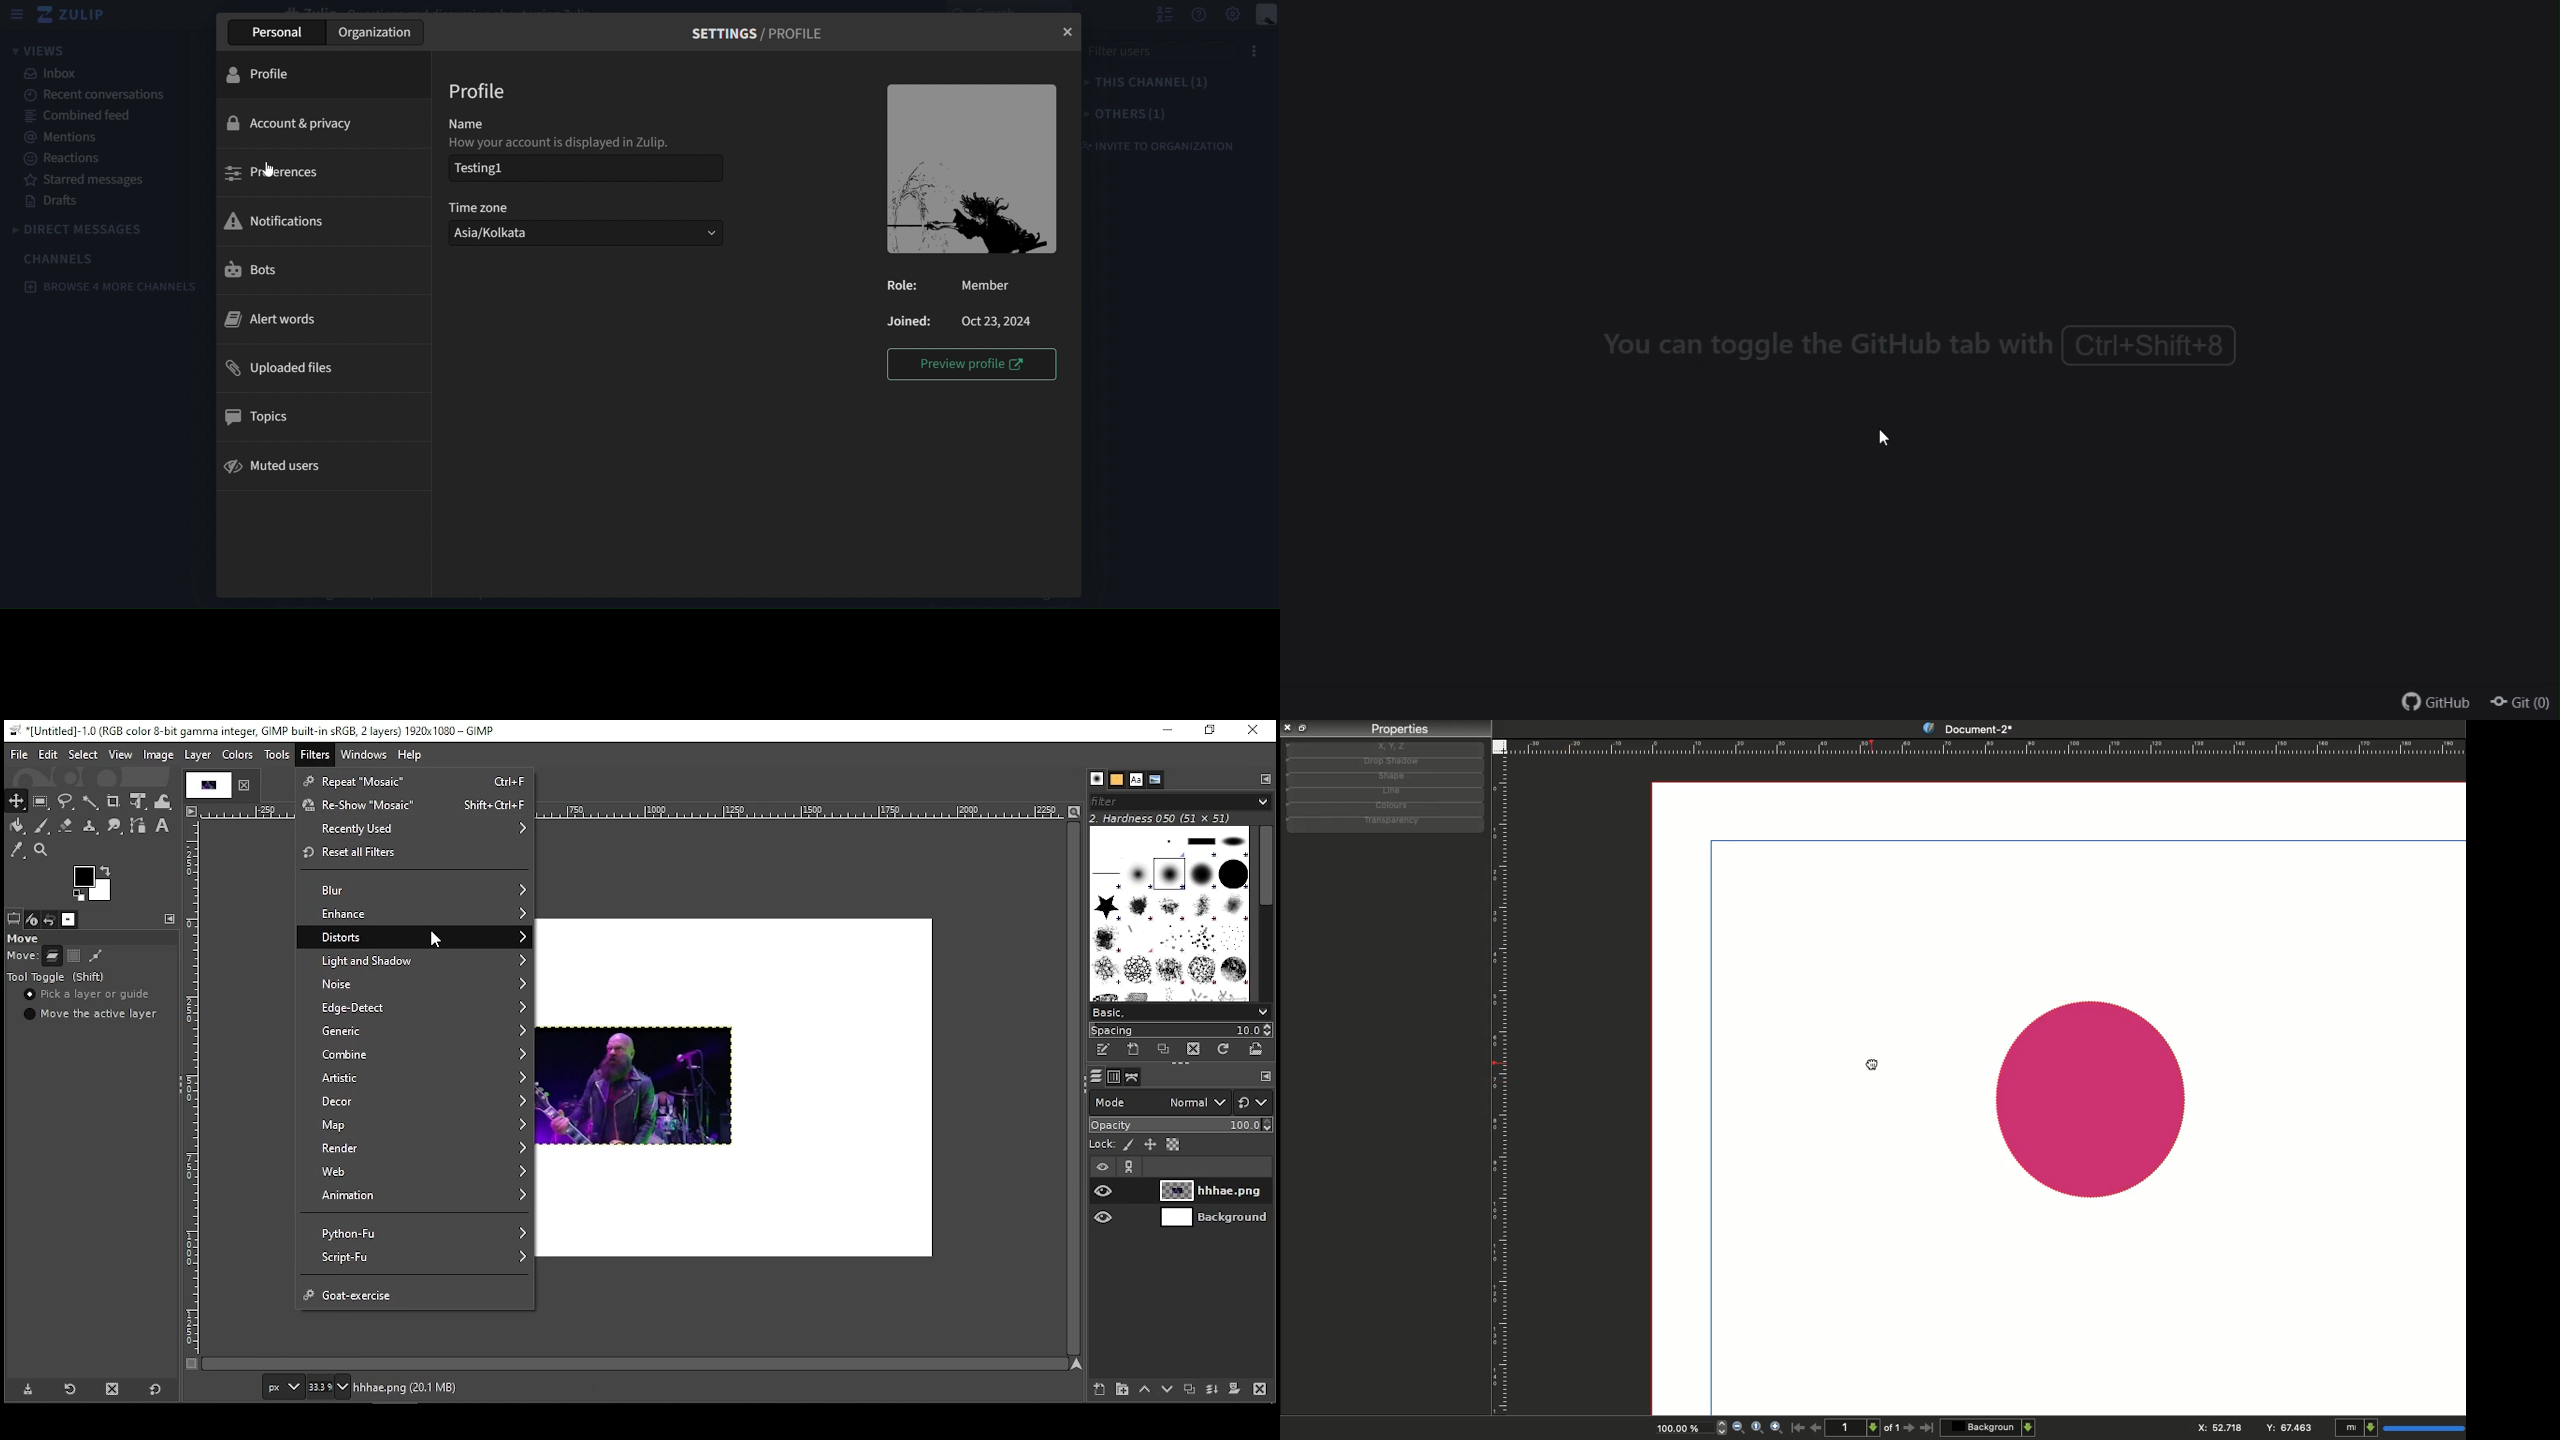 This screenshot has height=1456, width=2576. I want to click on mentions, so click(58, 138).